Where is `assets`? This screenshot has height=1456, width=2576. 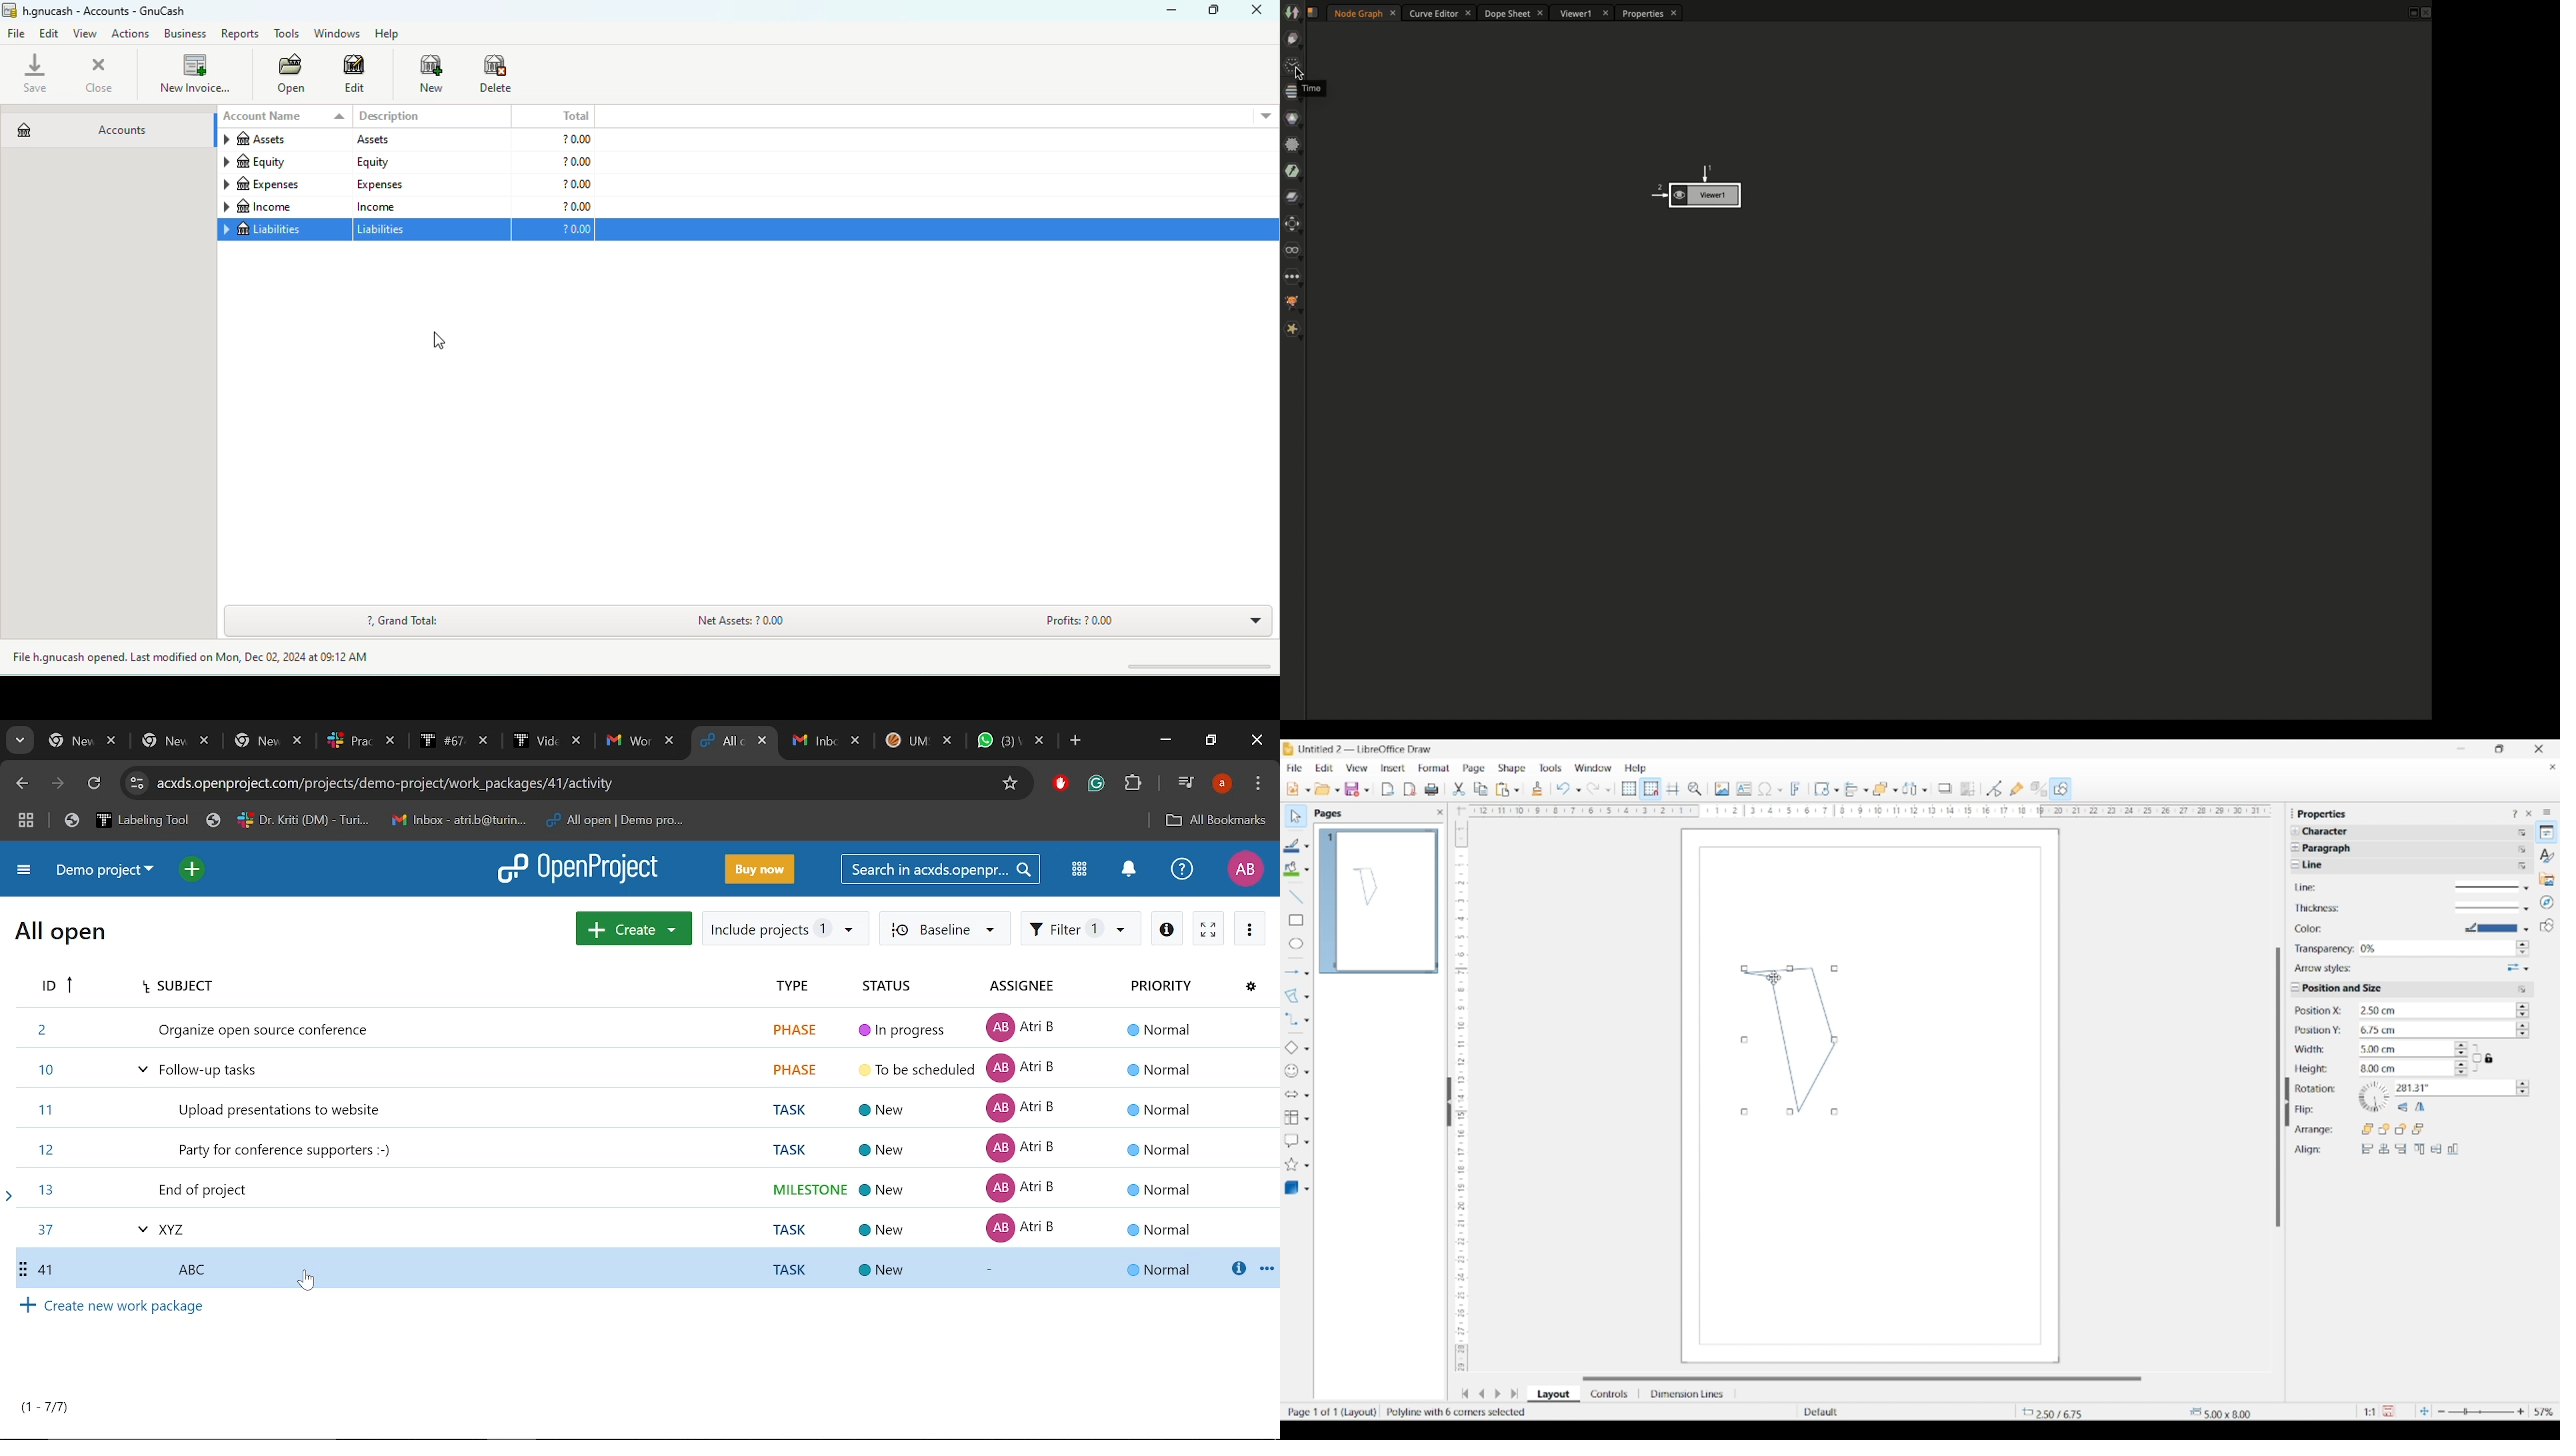
assets is located at coordinates (281, 141).